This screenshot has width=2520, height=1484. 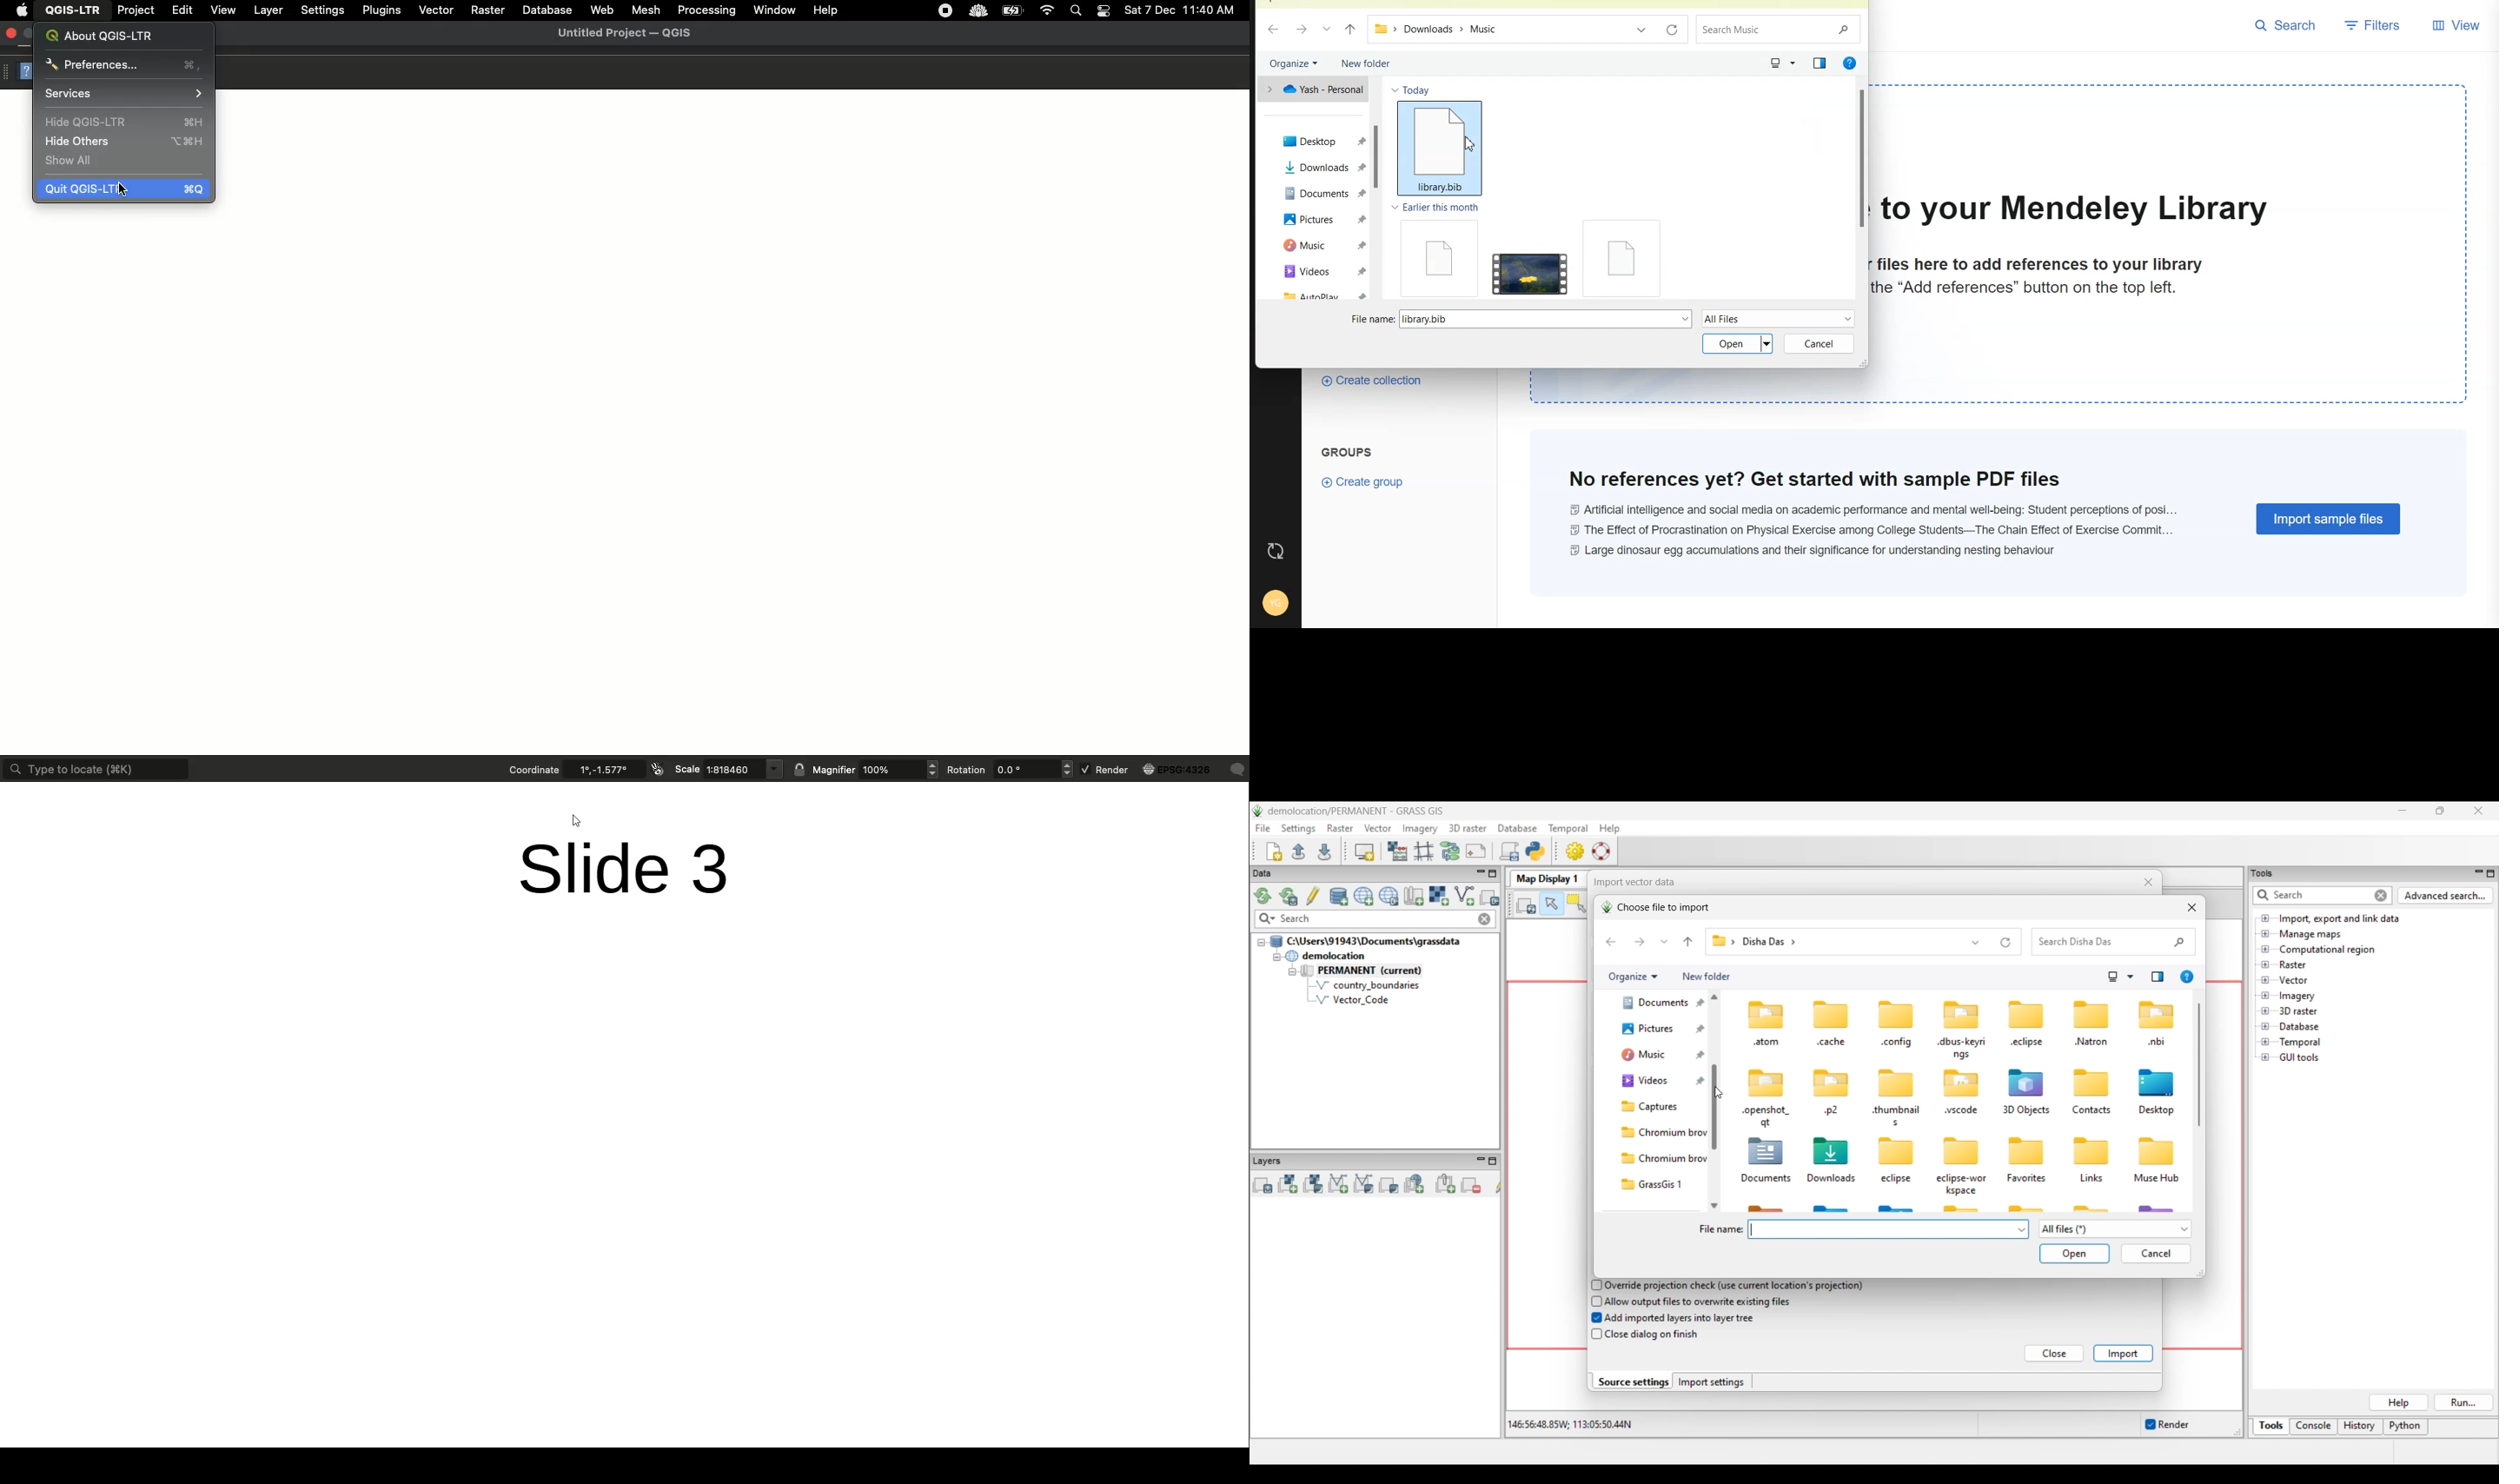 What do you see at coordinates (1322, 167) in the screenshot?
I see `Downloads` at bounding box center [1322, 167].